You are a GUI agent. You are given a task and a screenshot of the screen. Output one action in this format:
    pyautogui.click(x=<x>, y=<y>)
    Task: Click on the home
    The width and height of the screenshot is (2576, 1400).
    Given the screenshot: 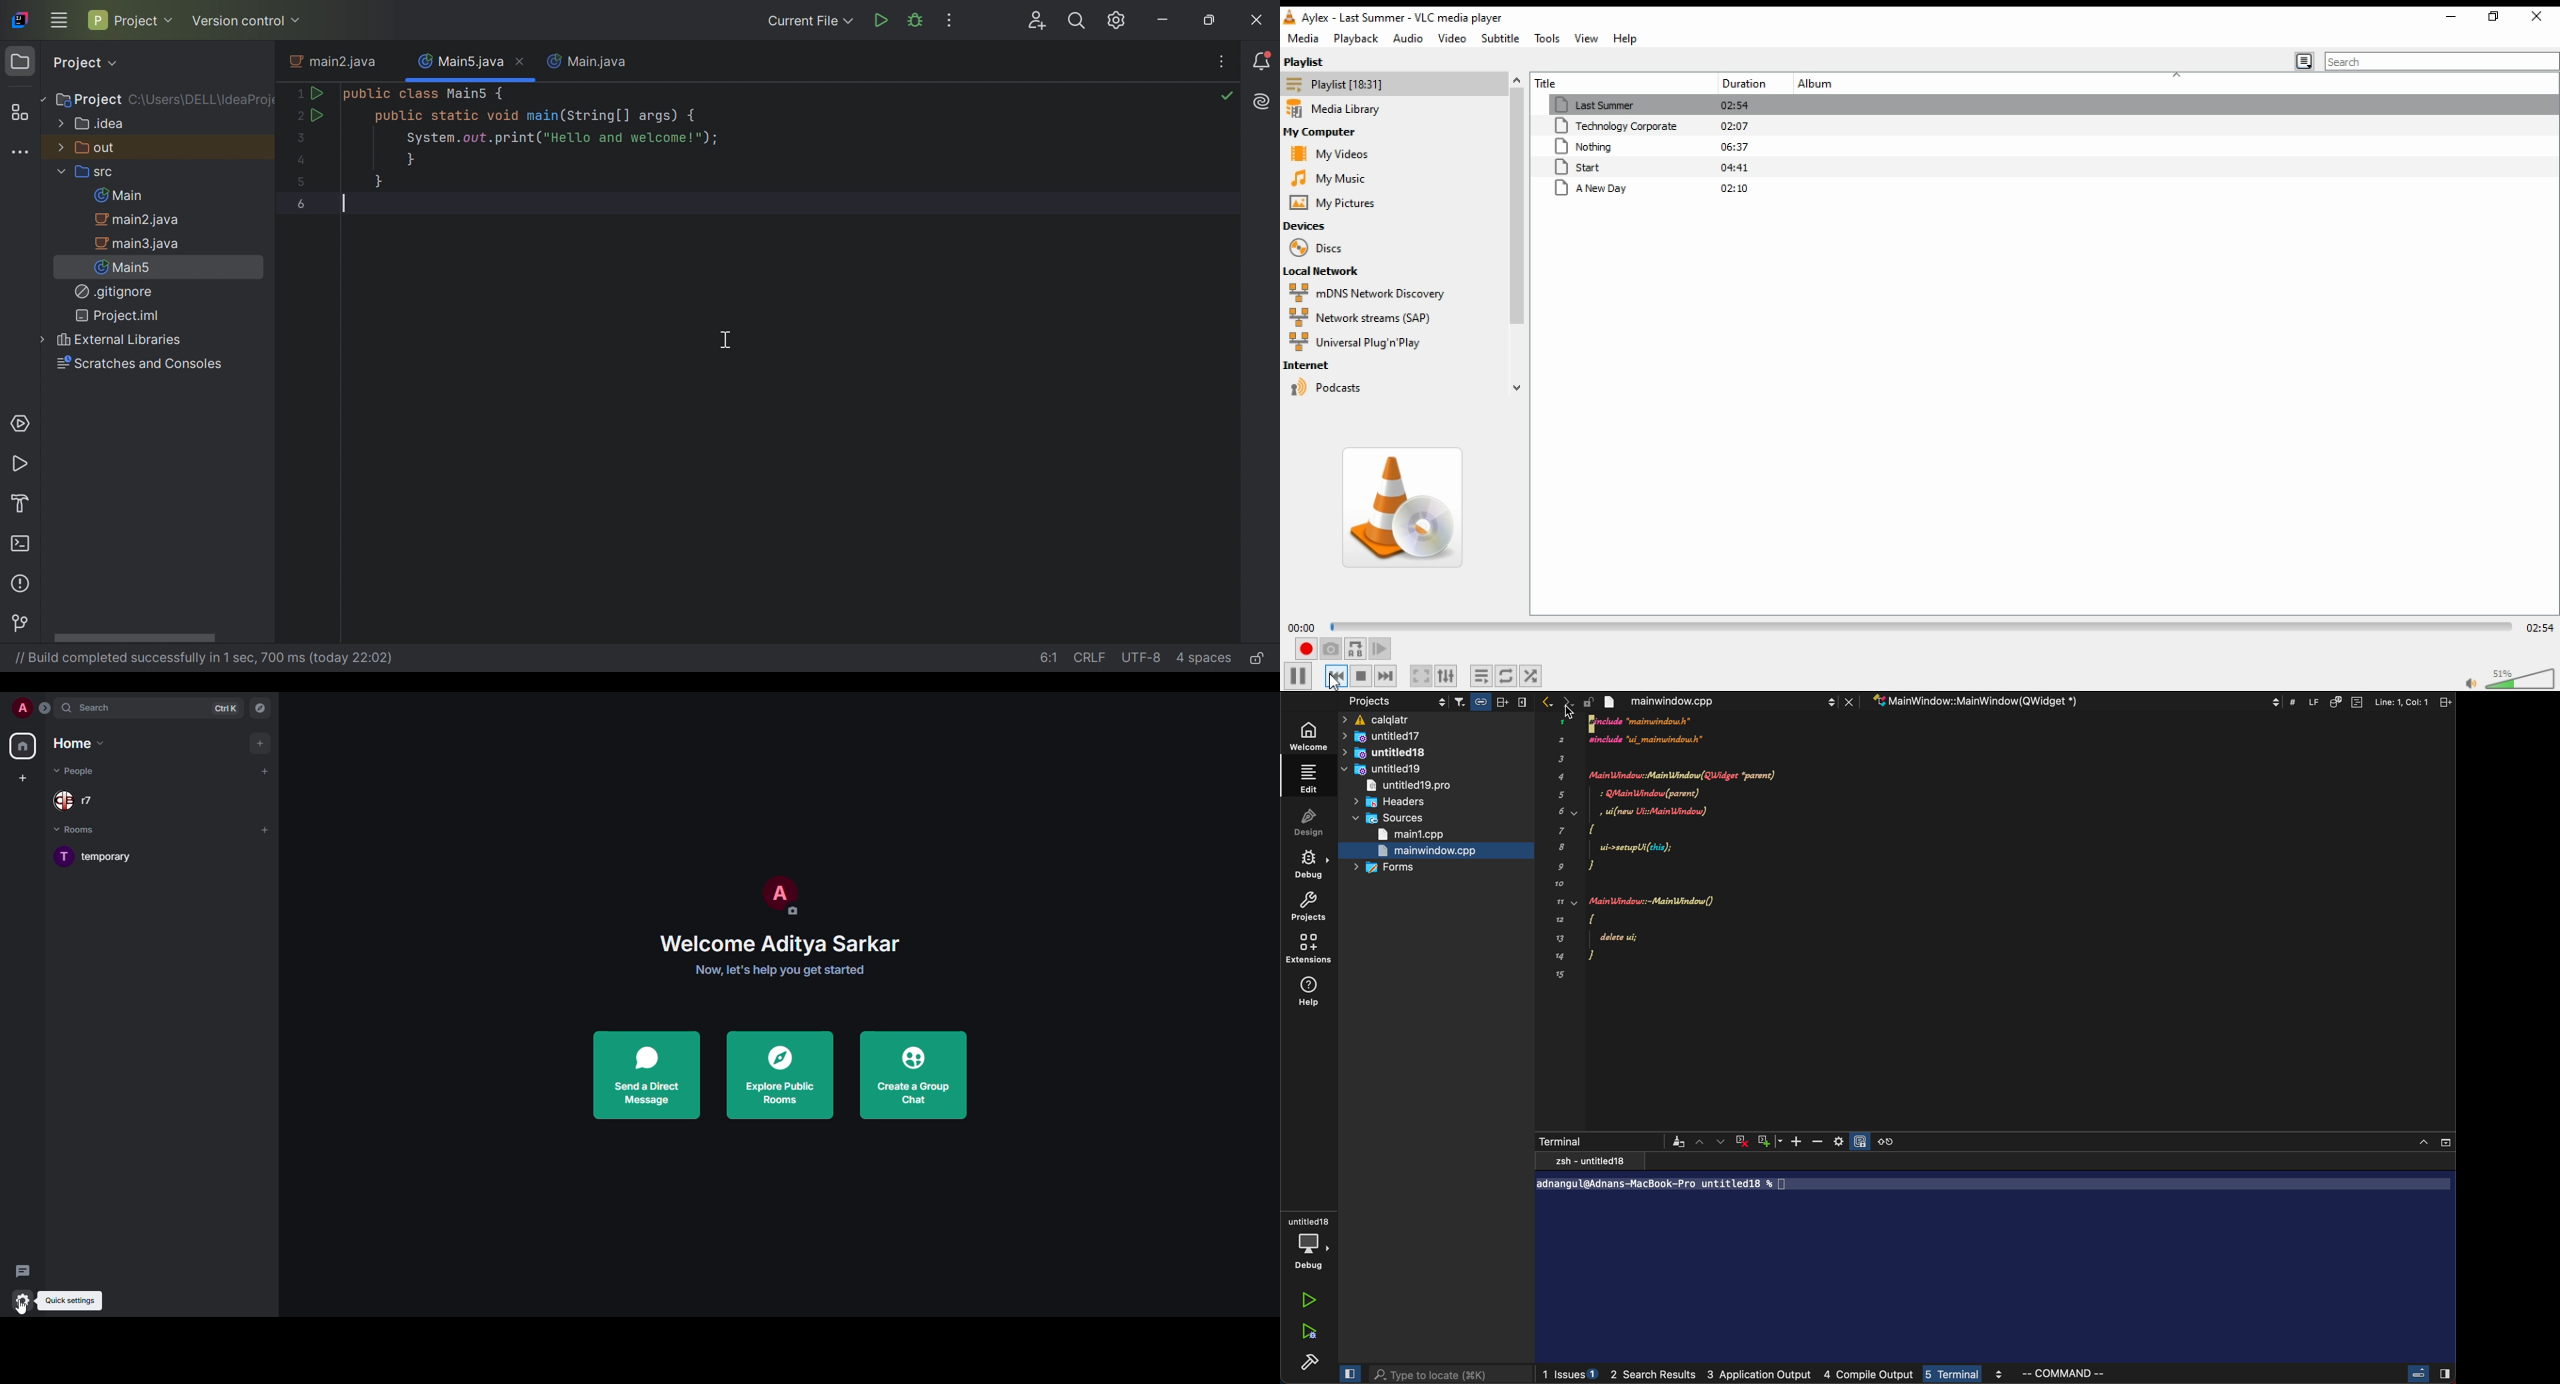 What is the action you would take?
    pyautogui.click(x=25, y=747)
    